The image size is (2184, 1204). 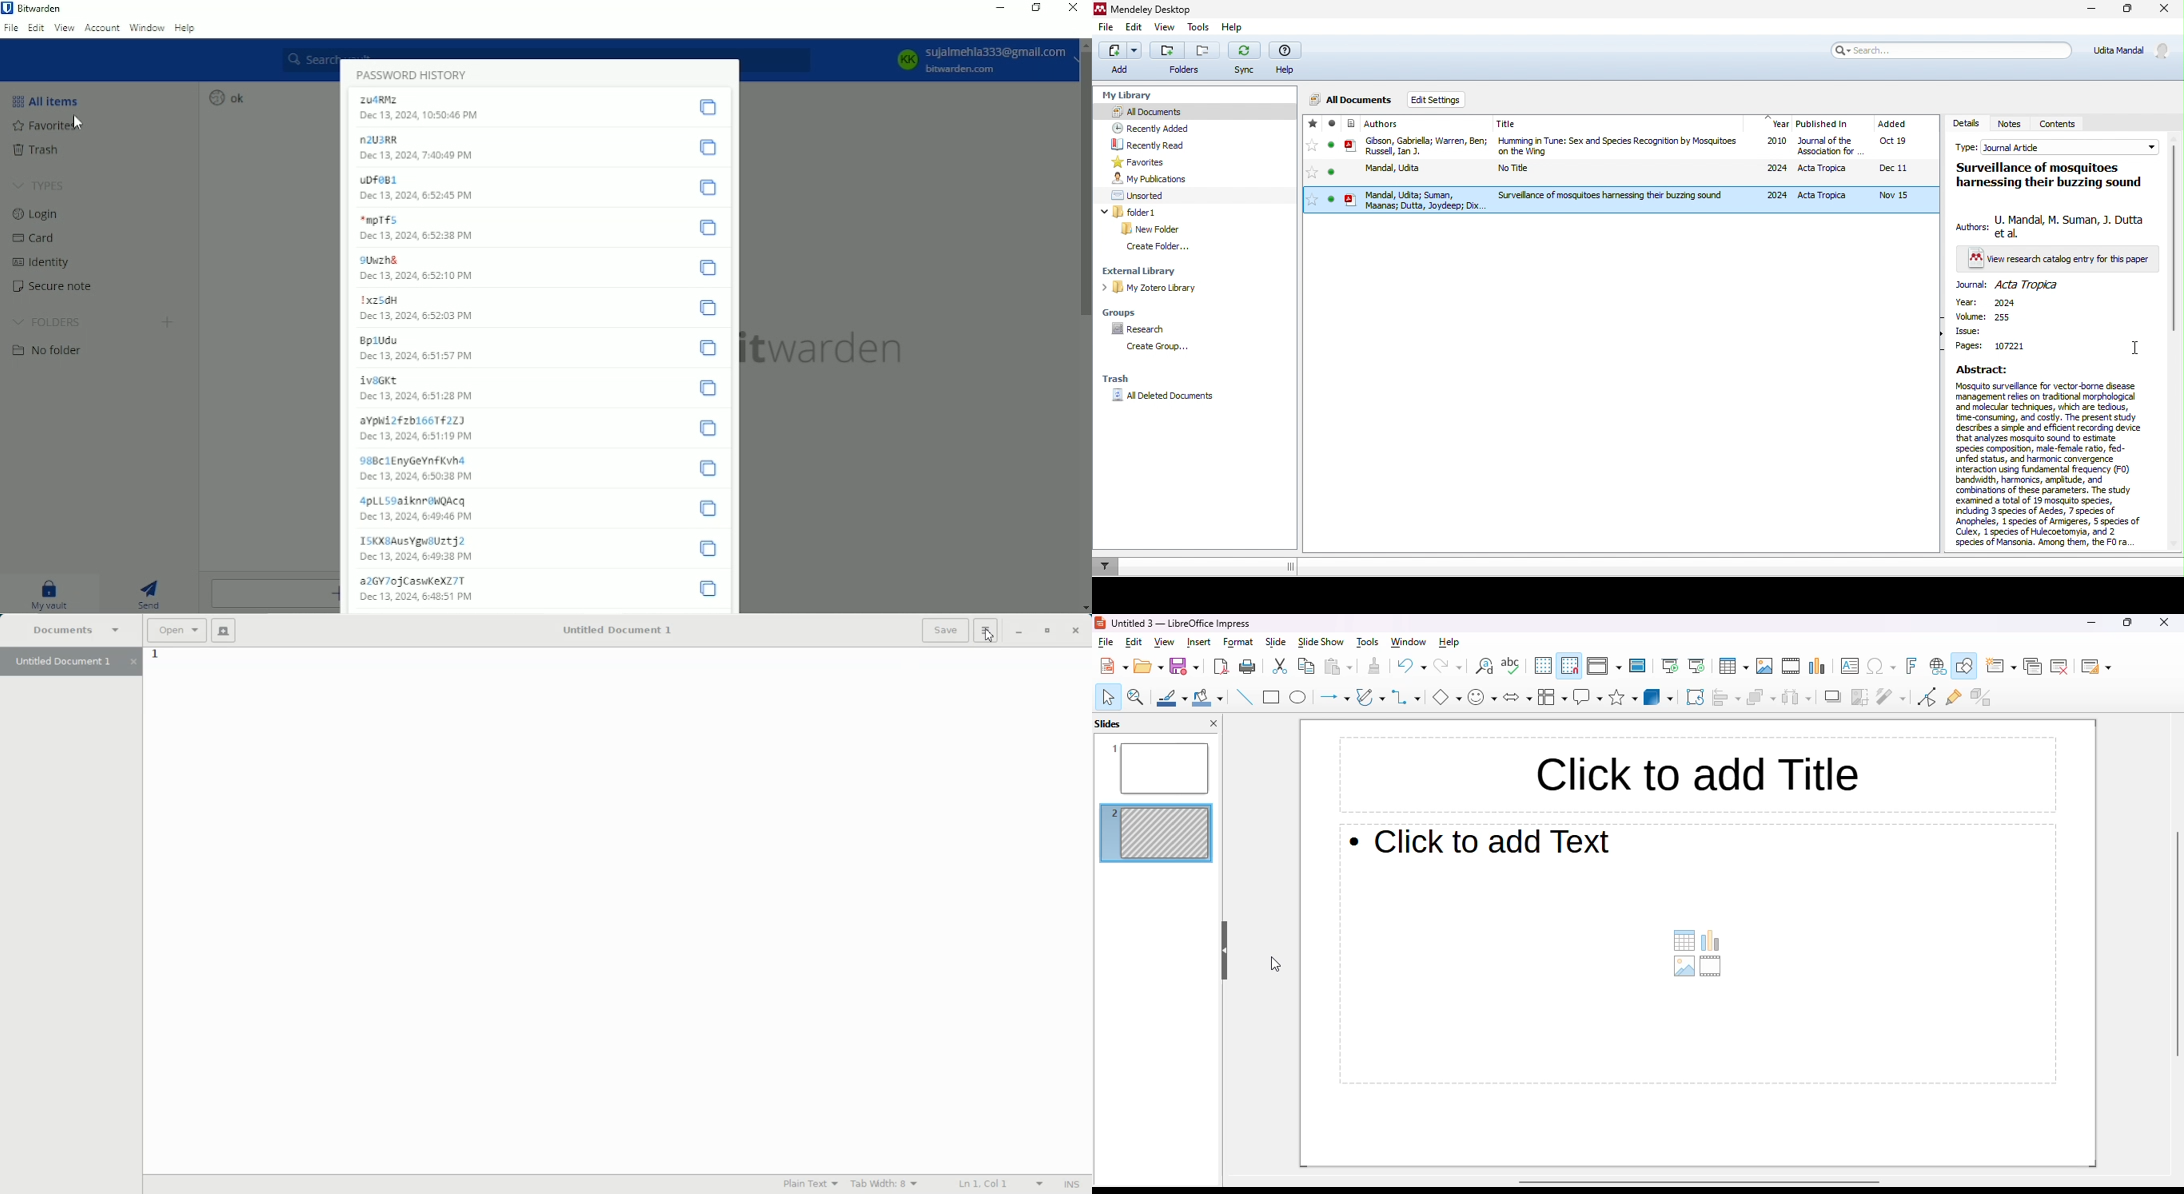 What do you see at coordinates (1158, 767) in the screenshot?
I see `slide 1` at bounding box center [1158, 767].